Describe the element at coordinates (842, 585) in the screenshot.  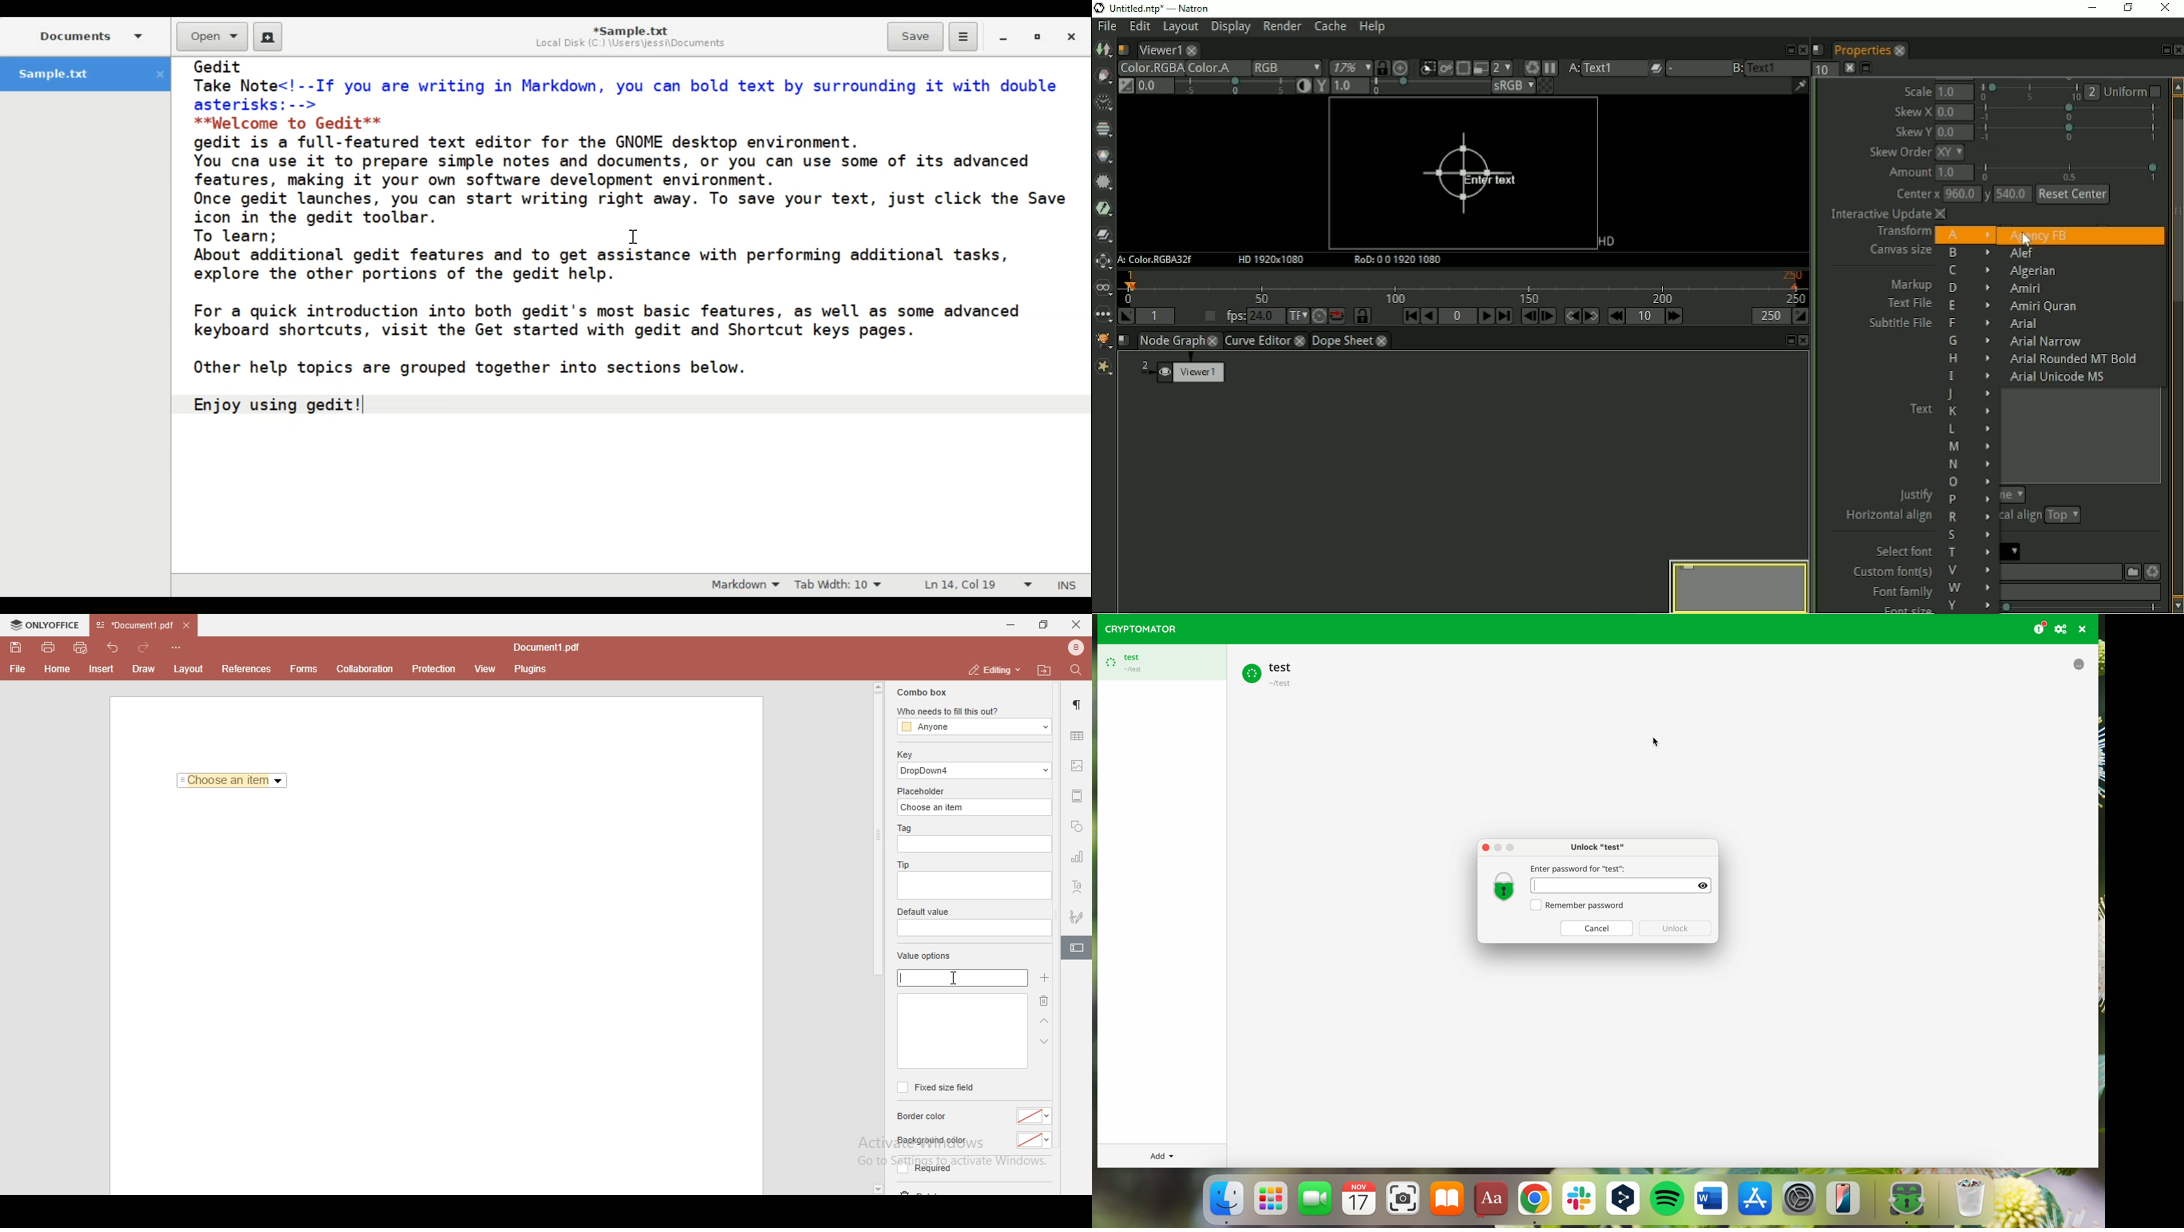
I see `Tab Width` at that location.